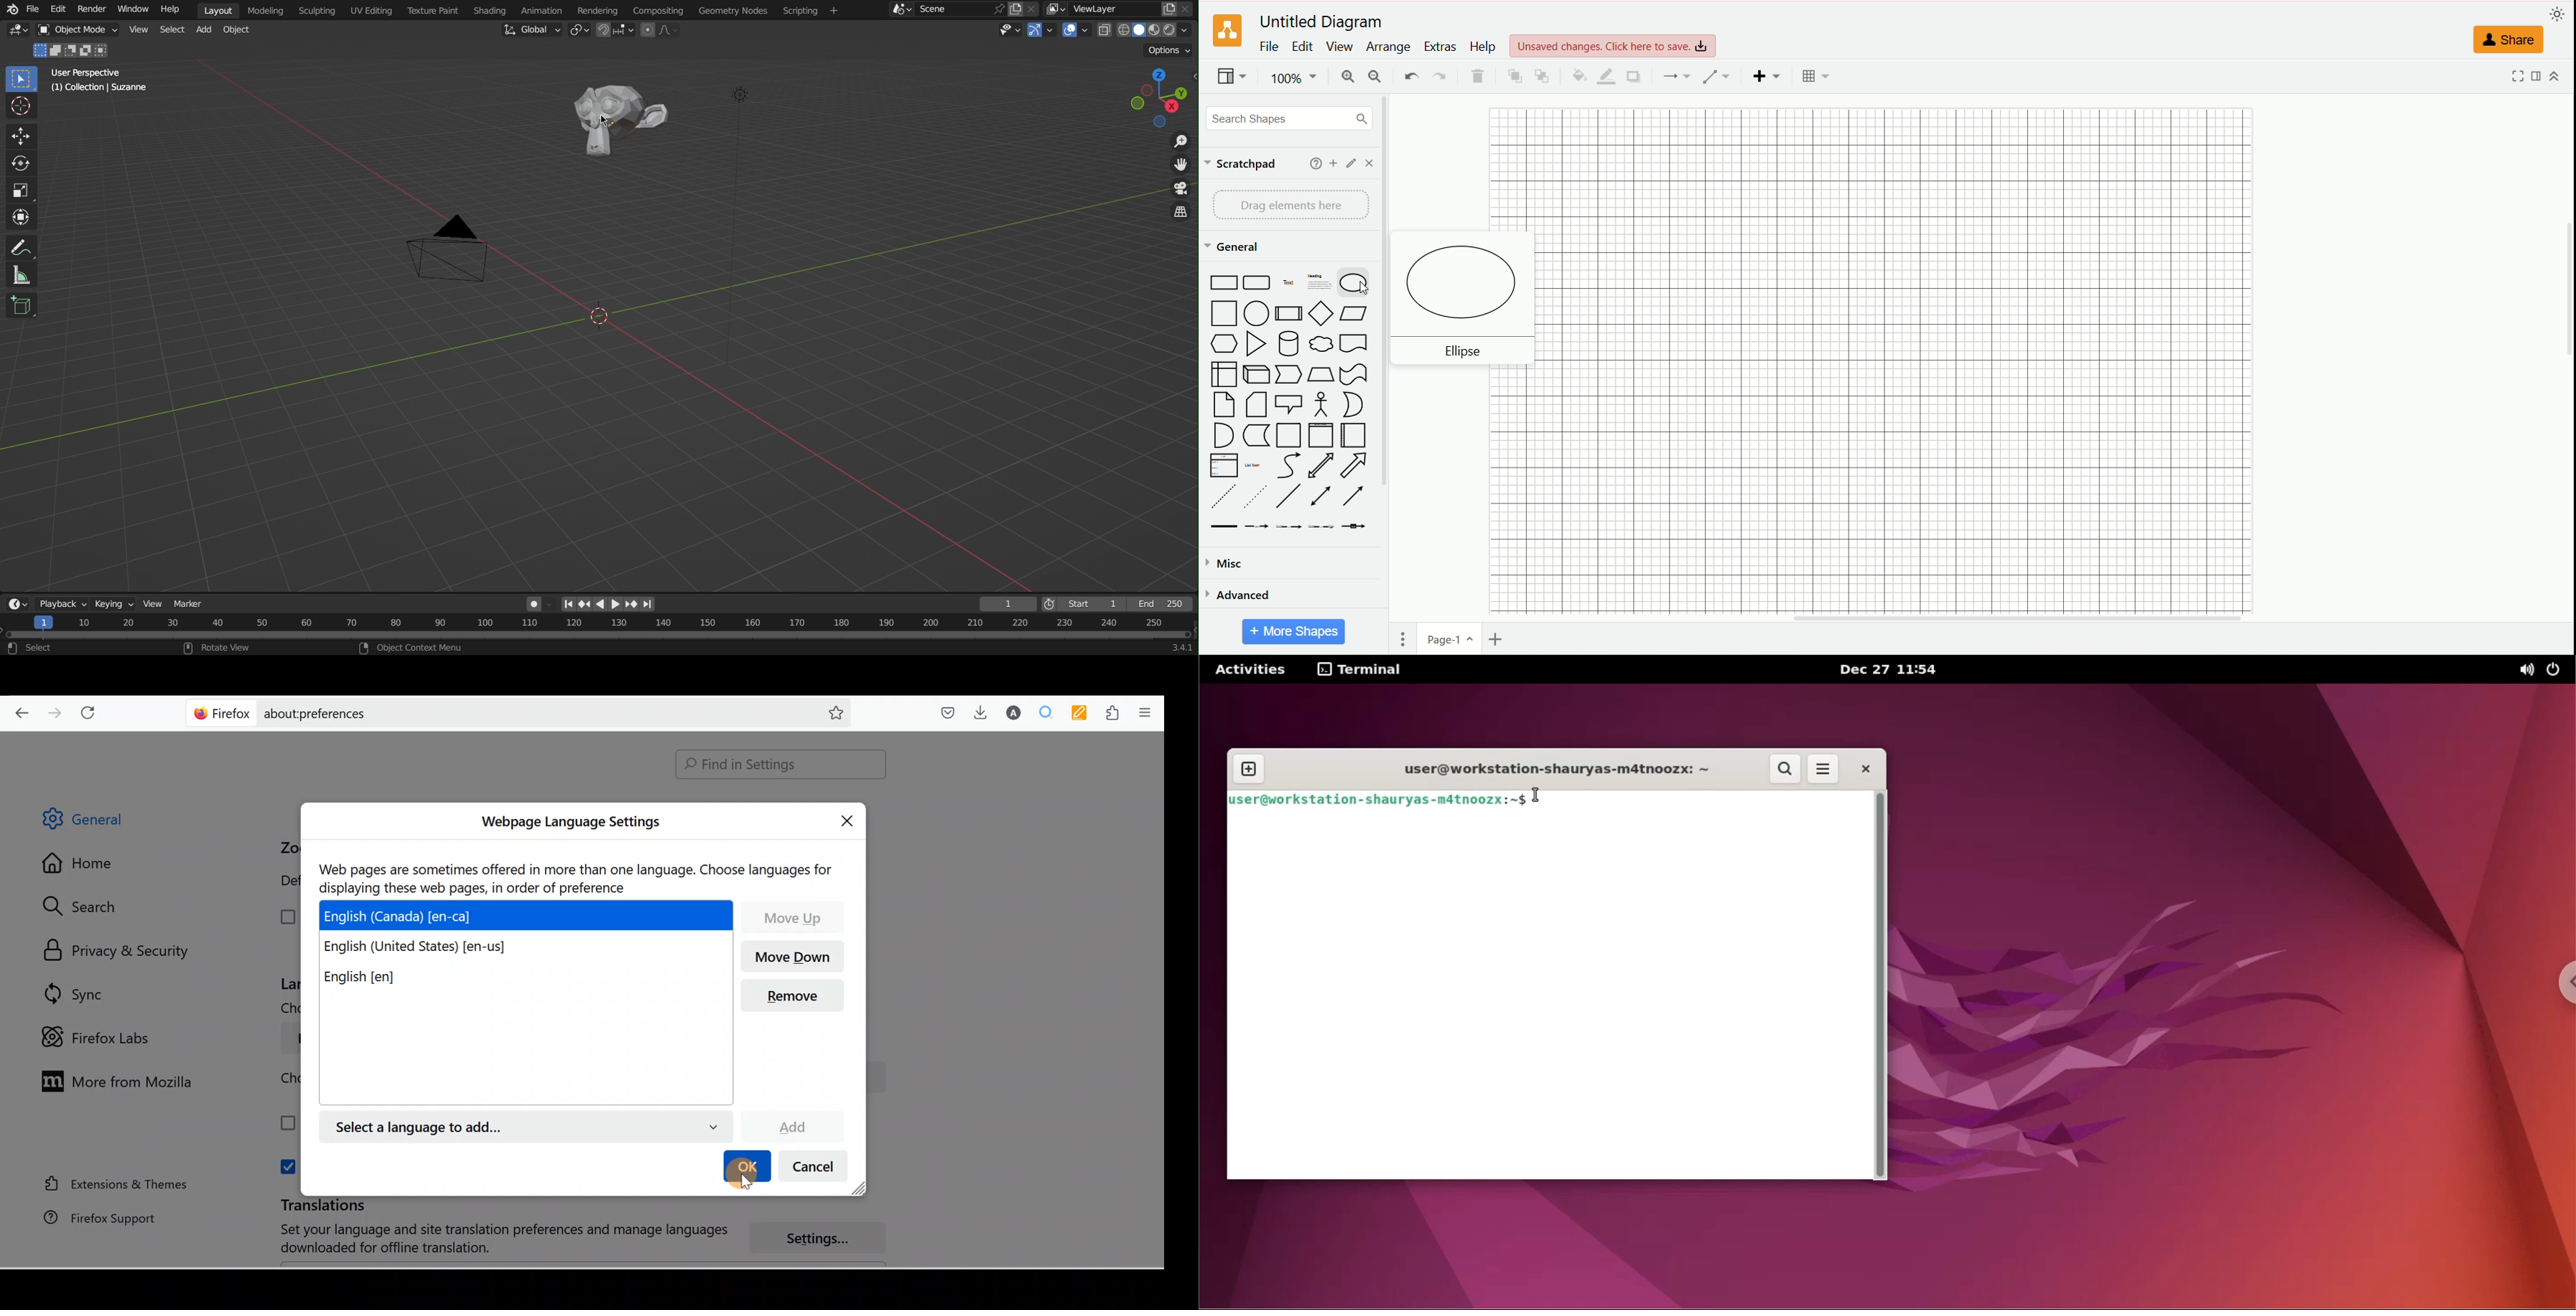 This screenshot has width=2576, height=1316. What do you see at coordinates (1256, 467) in the screenshot?
I see `list items` at bounding box center [1256, 467].